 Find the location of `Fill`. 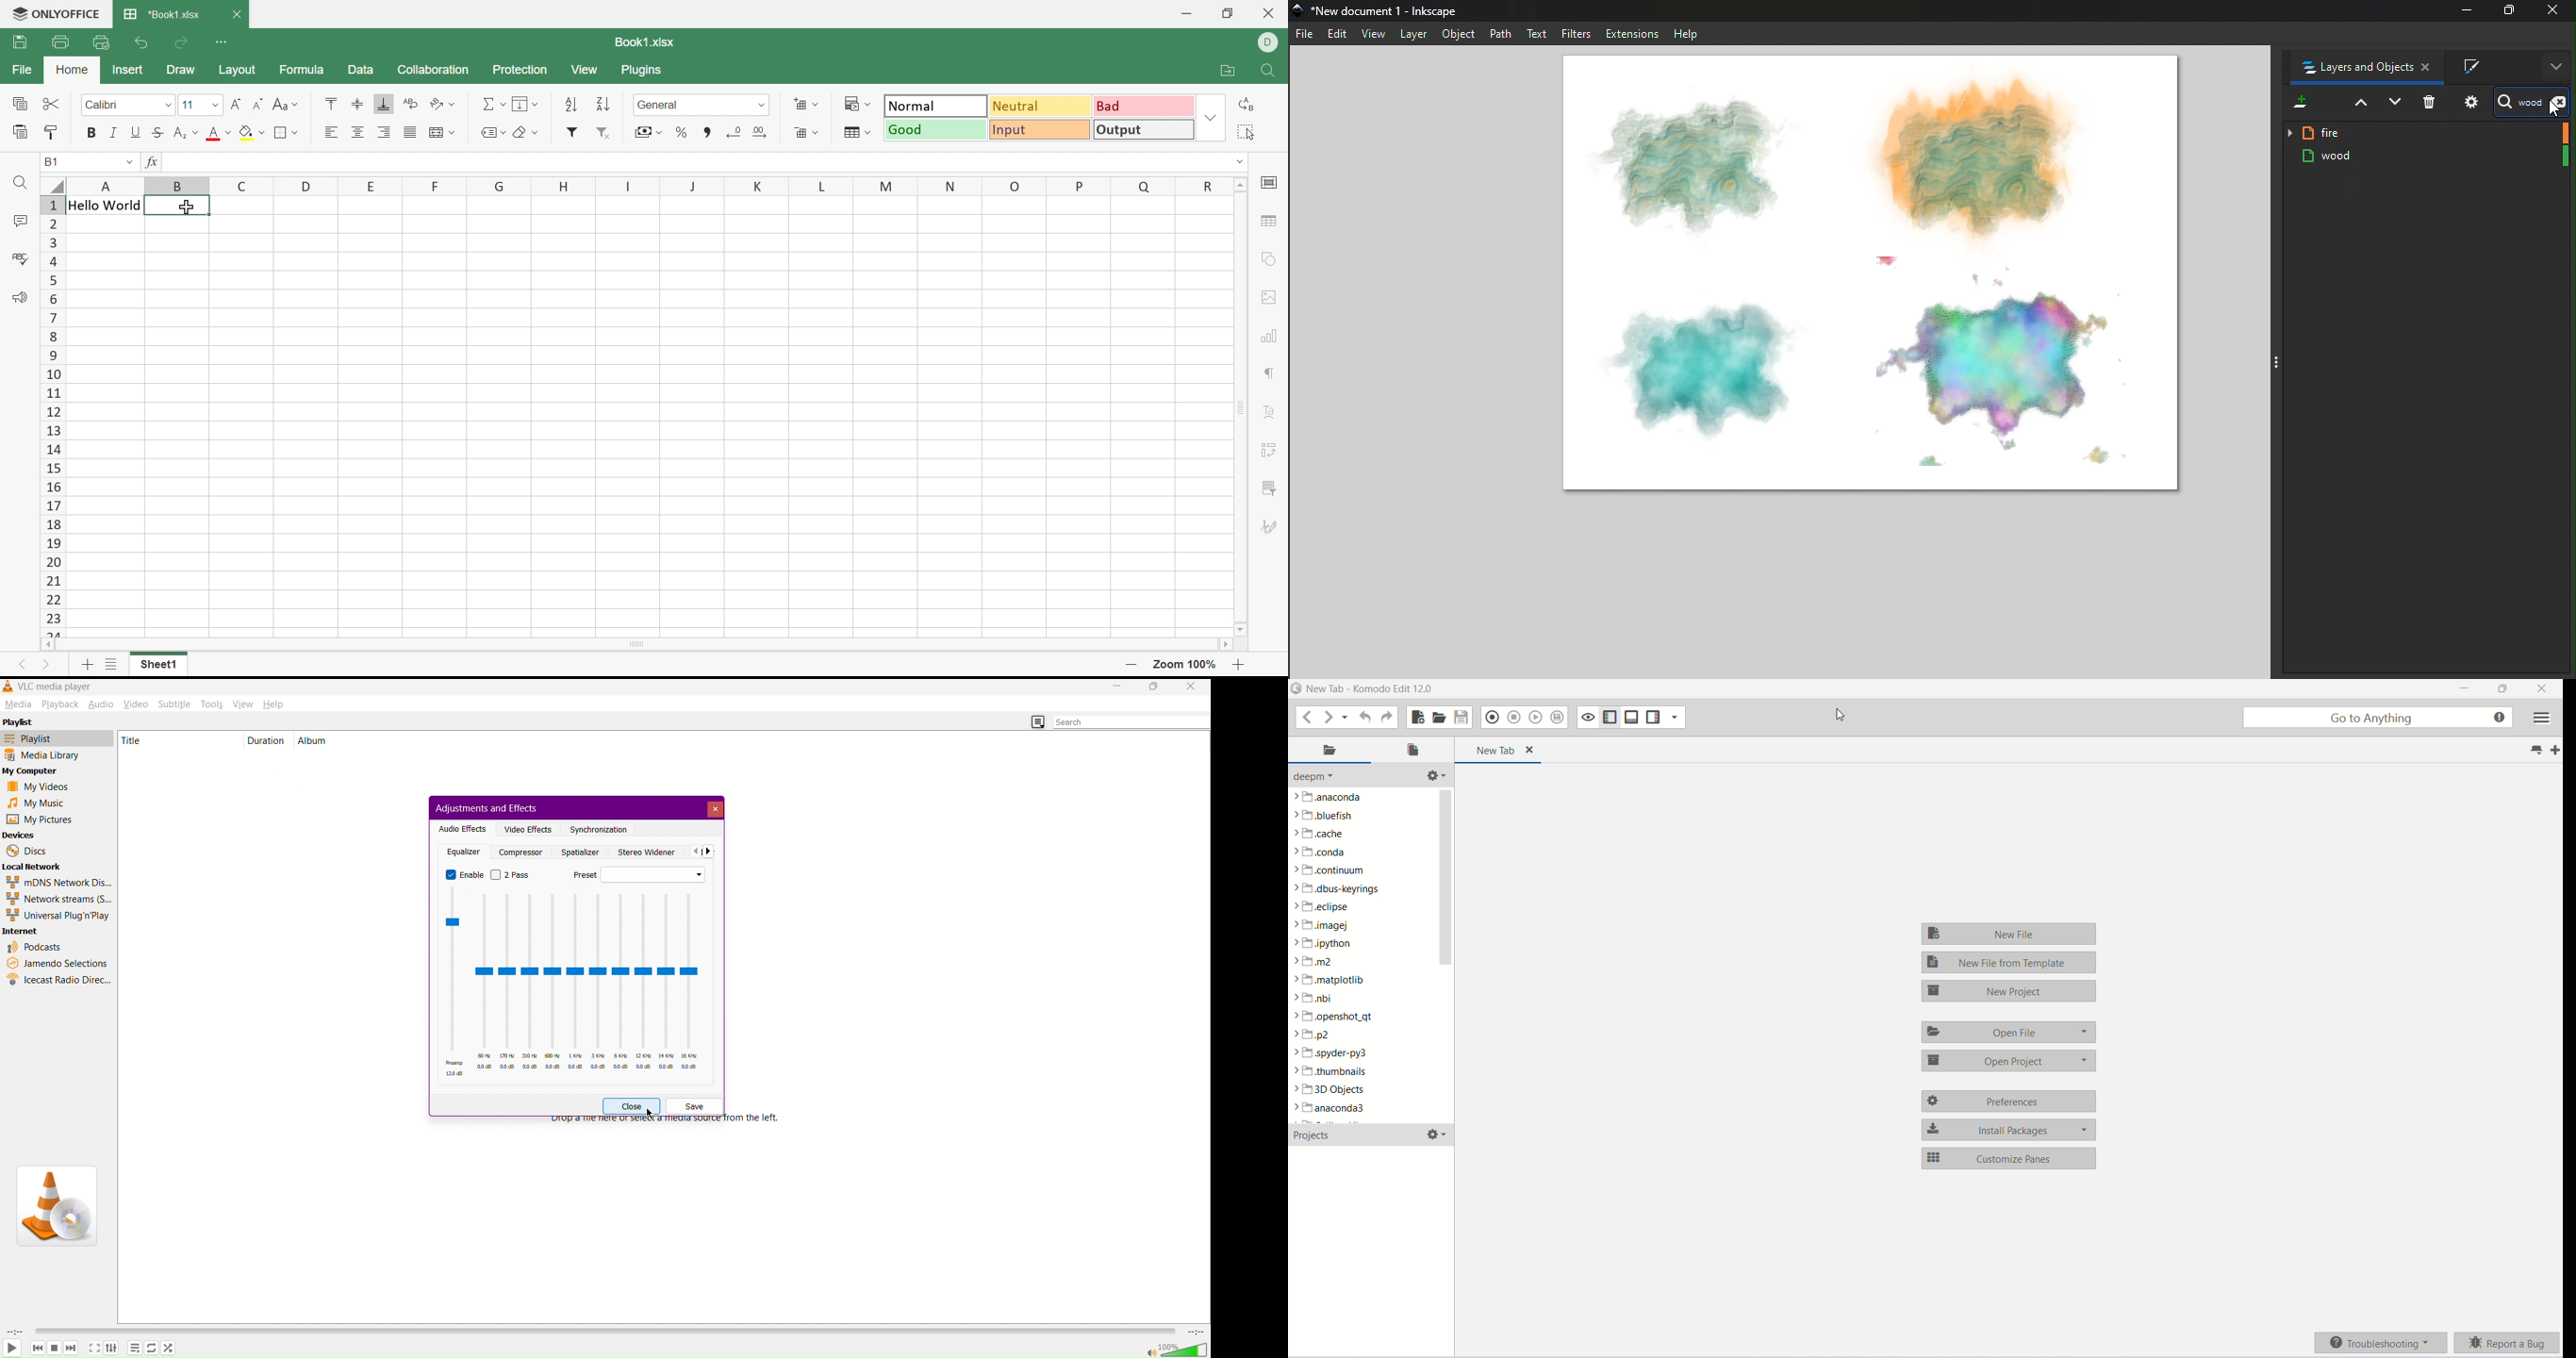

Fill is located at coordinates (524, 103).